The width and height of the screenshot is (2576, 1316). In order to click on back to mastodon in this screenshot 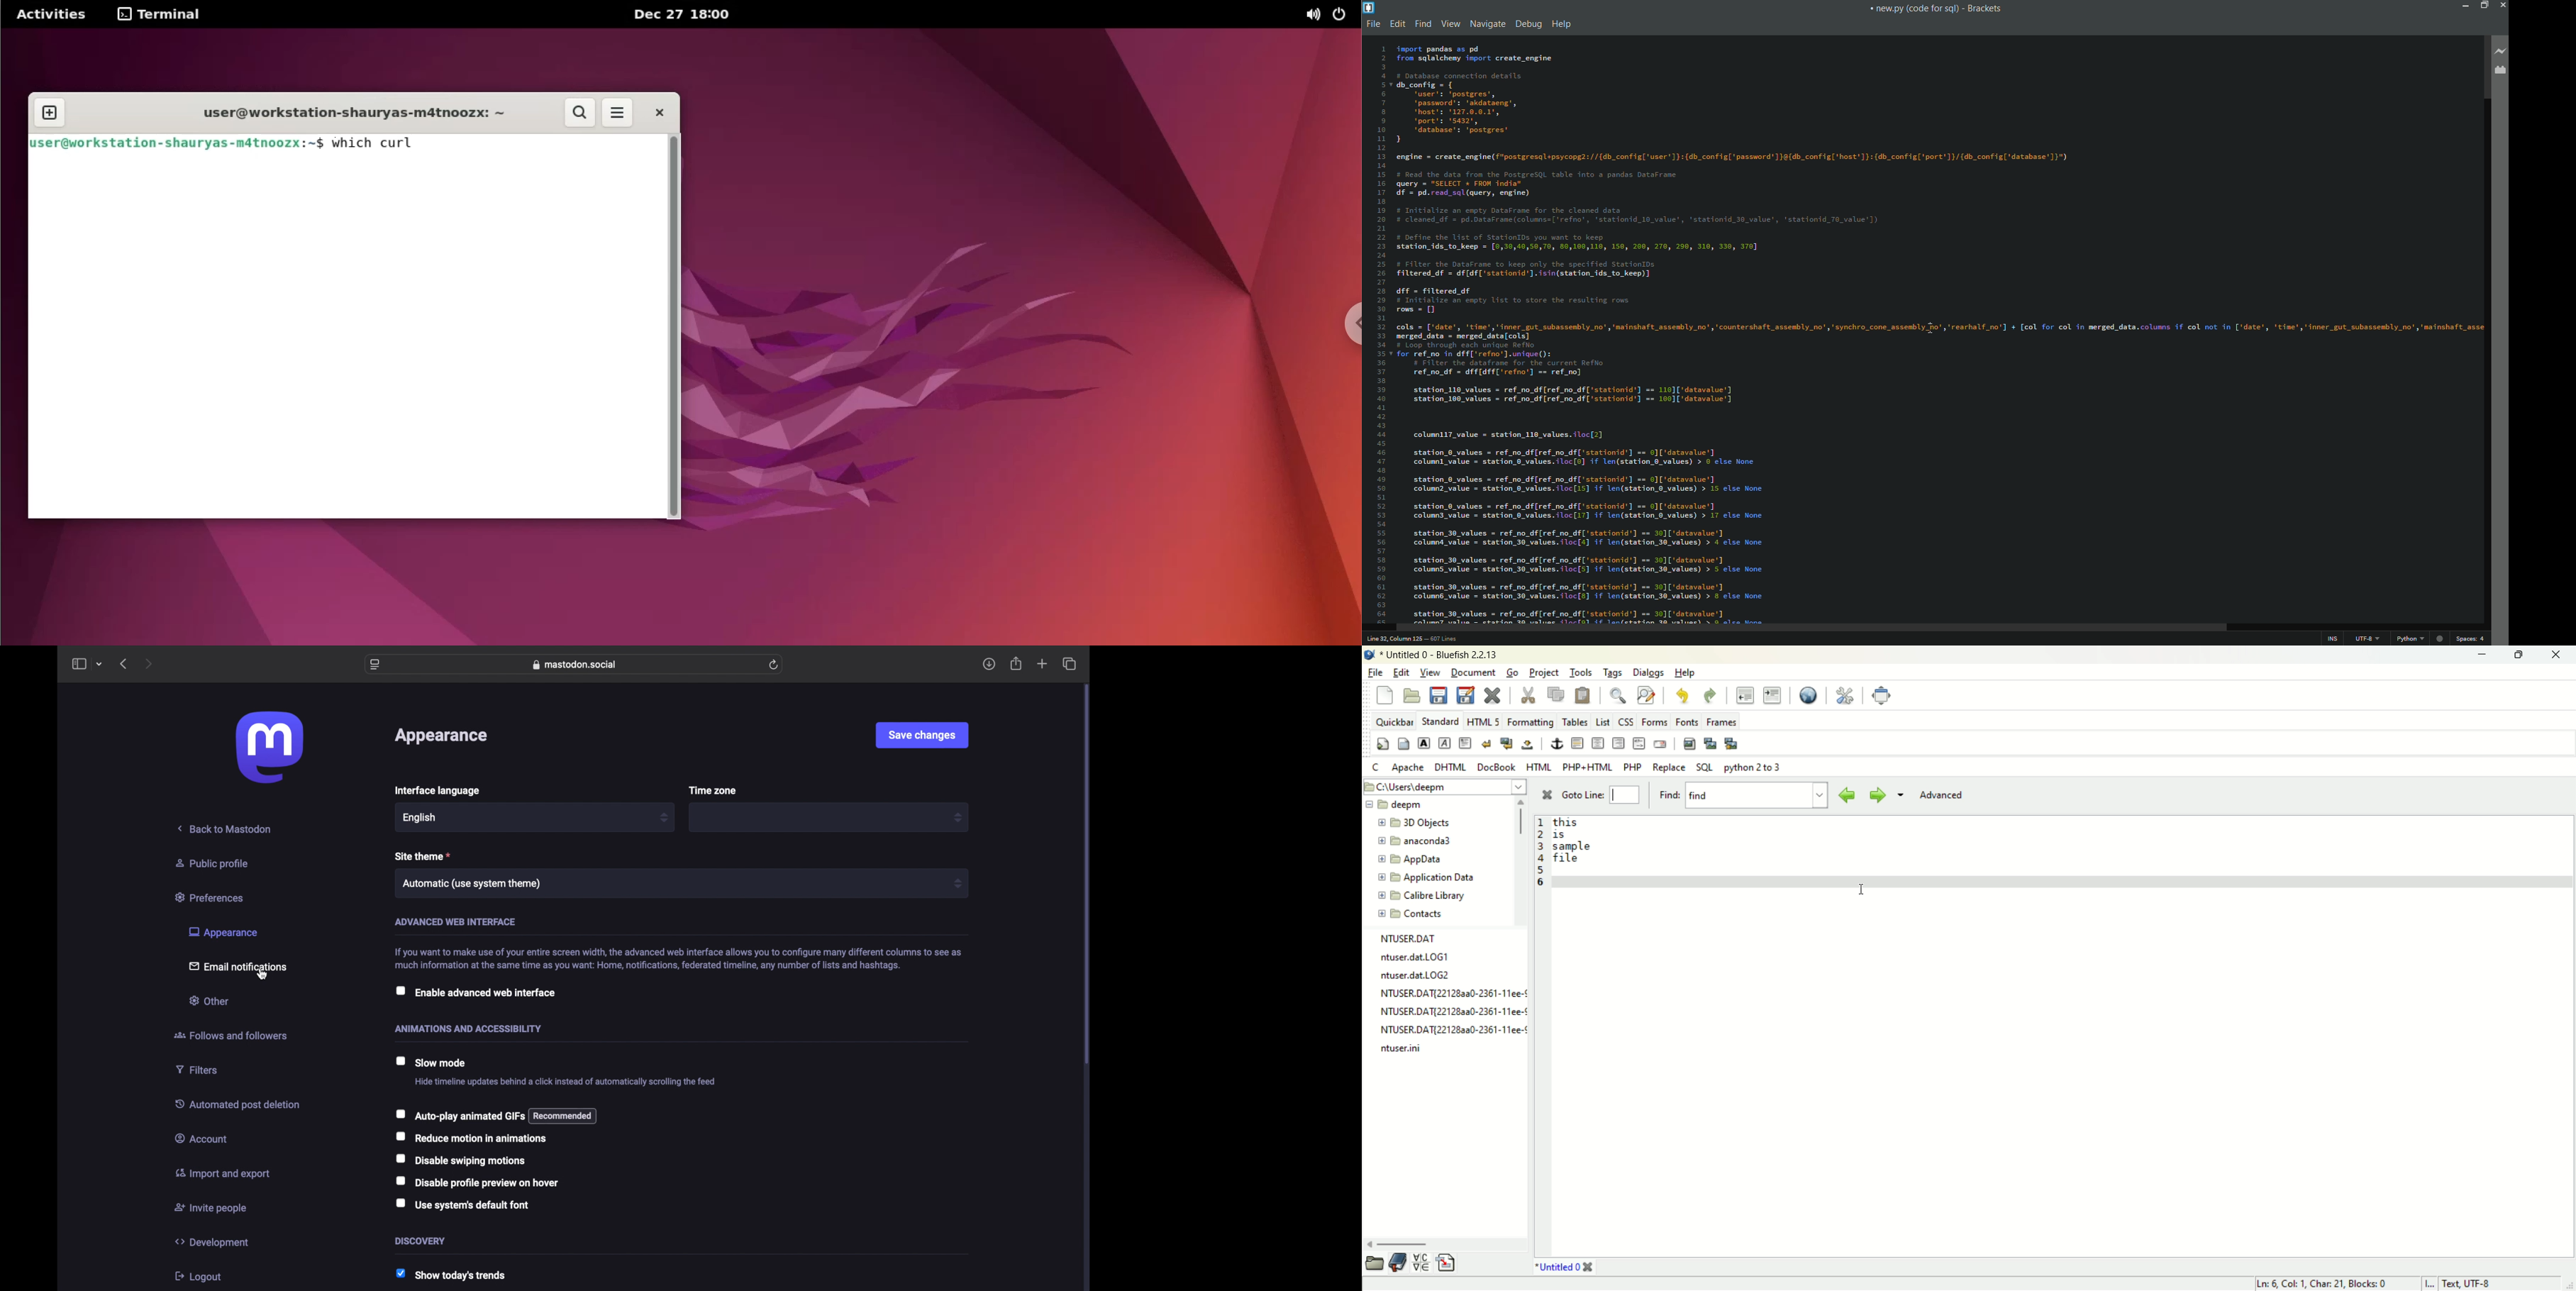, I will do `click(225, 828)`.